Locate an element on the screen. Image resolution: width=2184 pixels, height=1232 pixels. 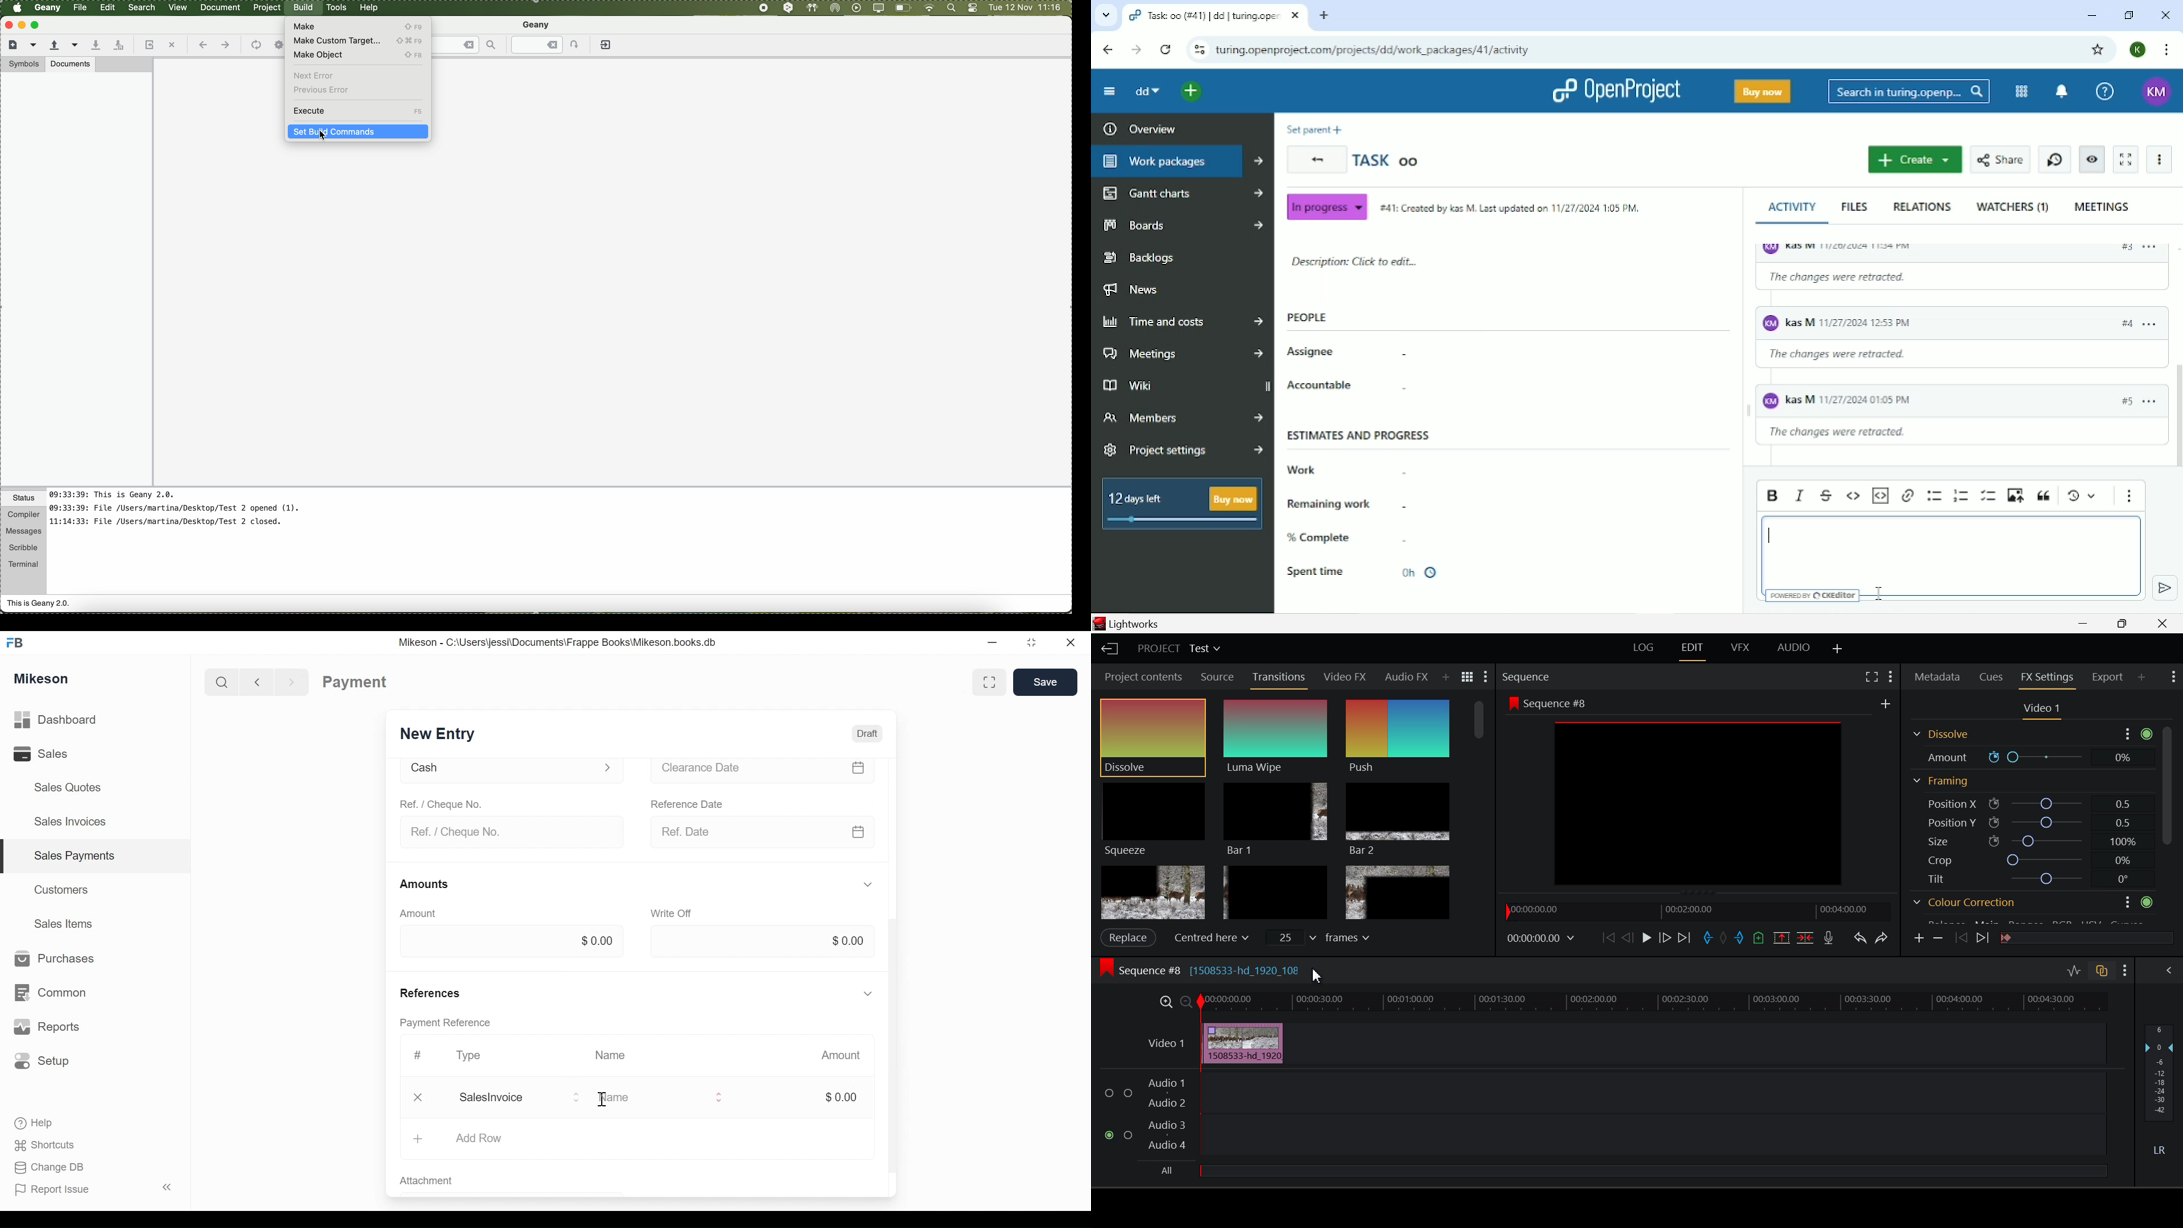
Attachment is located at coordinates (426, 1180).